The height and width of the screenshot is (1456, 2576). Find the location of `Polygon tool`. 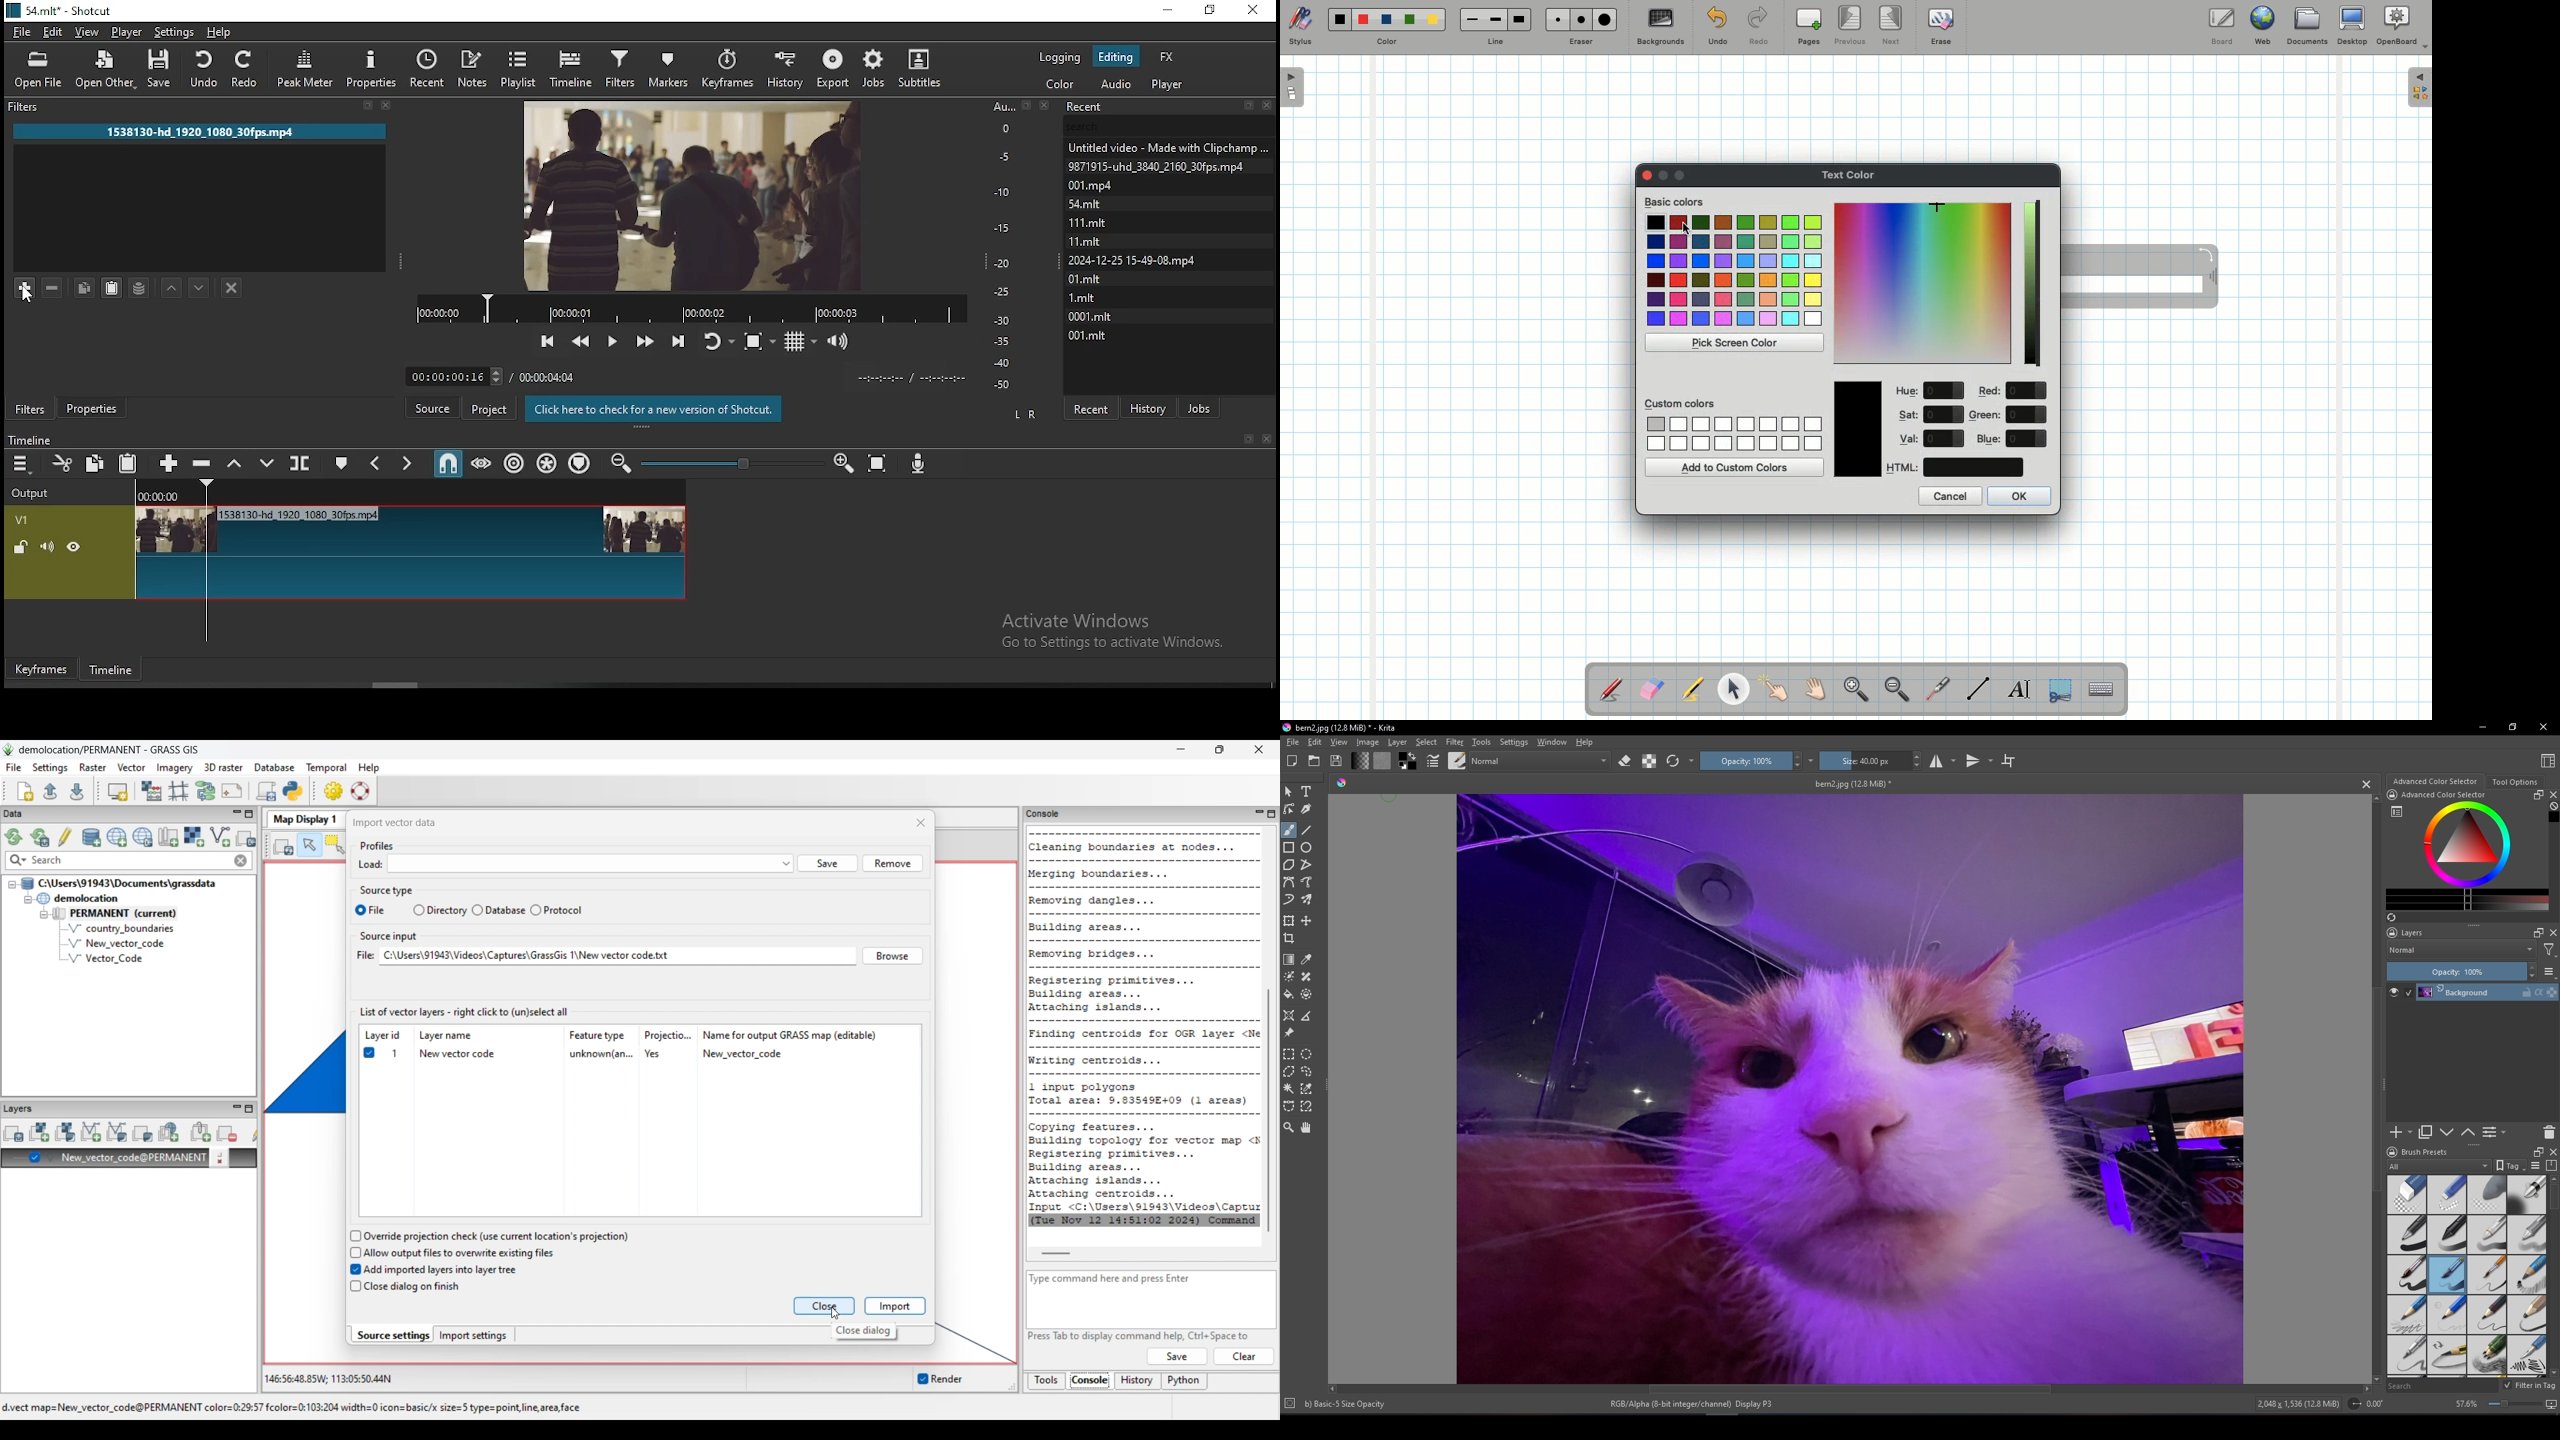

Polygon tool is located at coordinates (1289, 865).